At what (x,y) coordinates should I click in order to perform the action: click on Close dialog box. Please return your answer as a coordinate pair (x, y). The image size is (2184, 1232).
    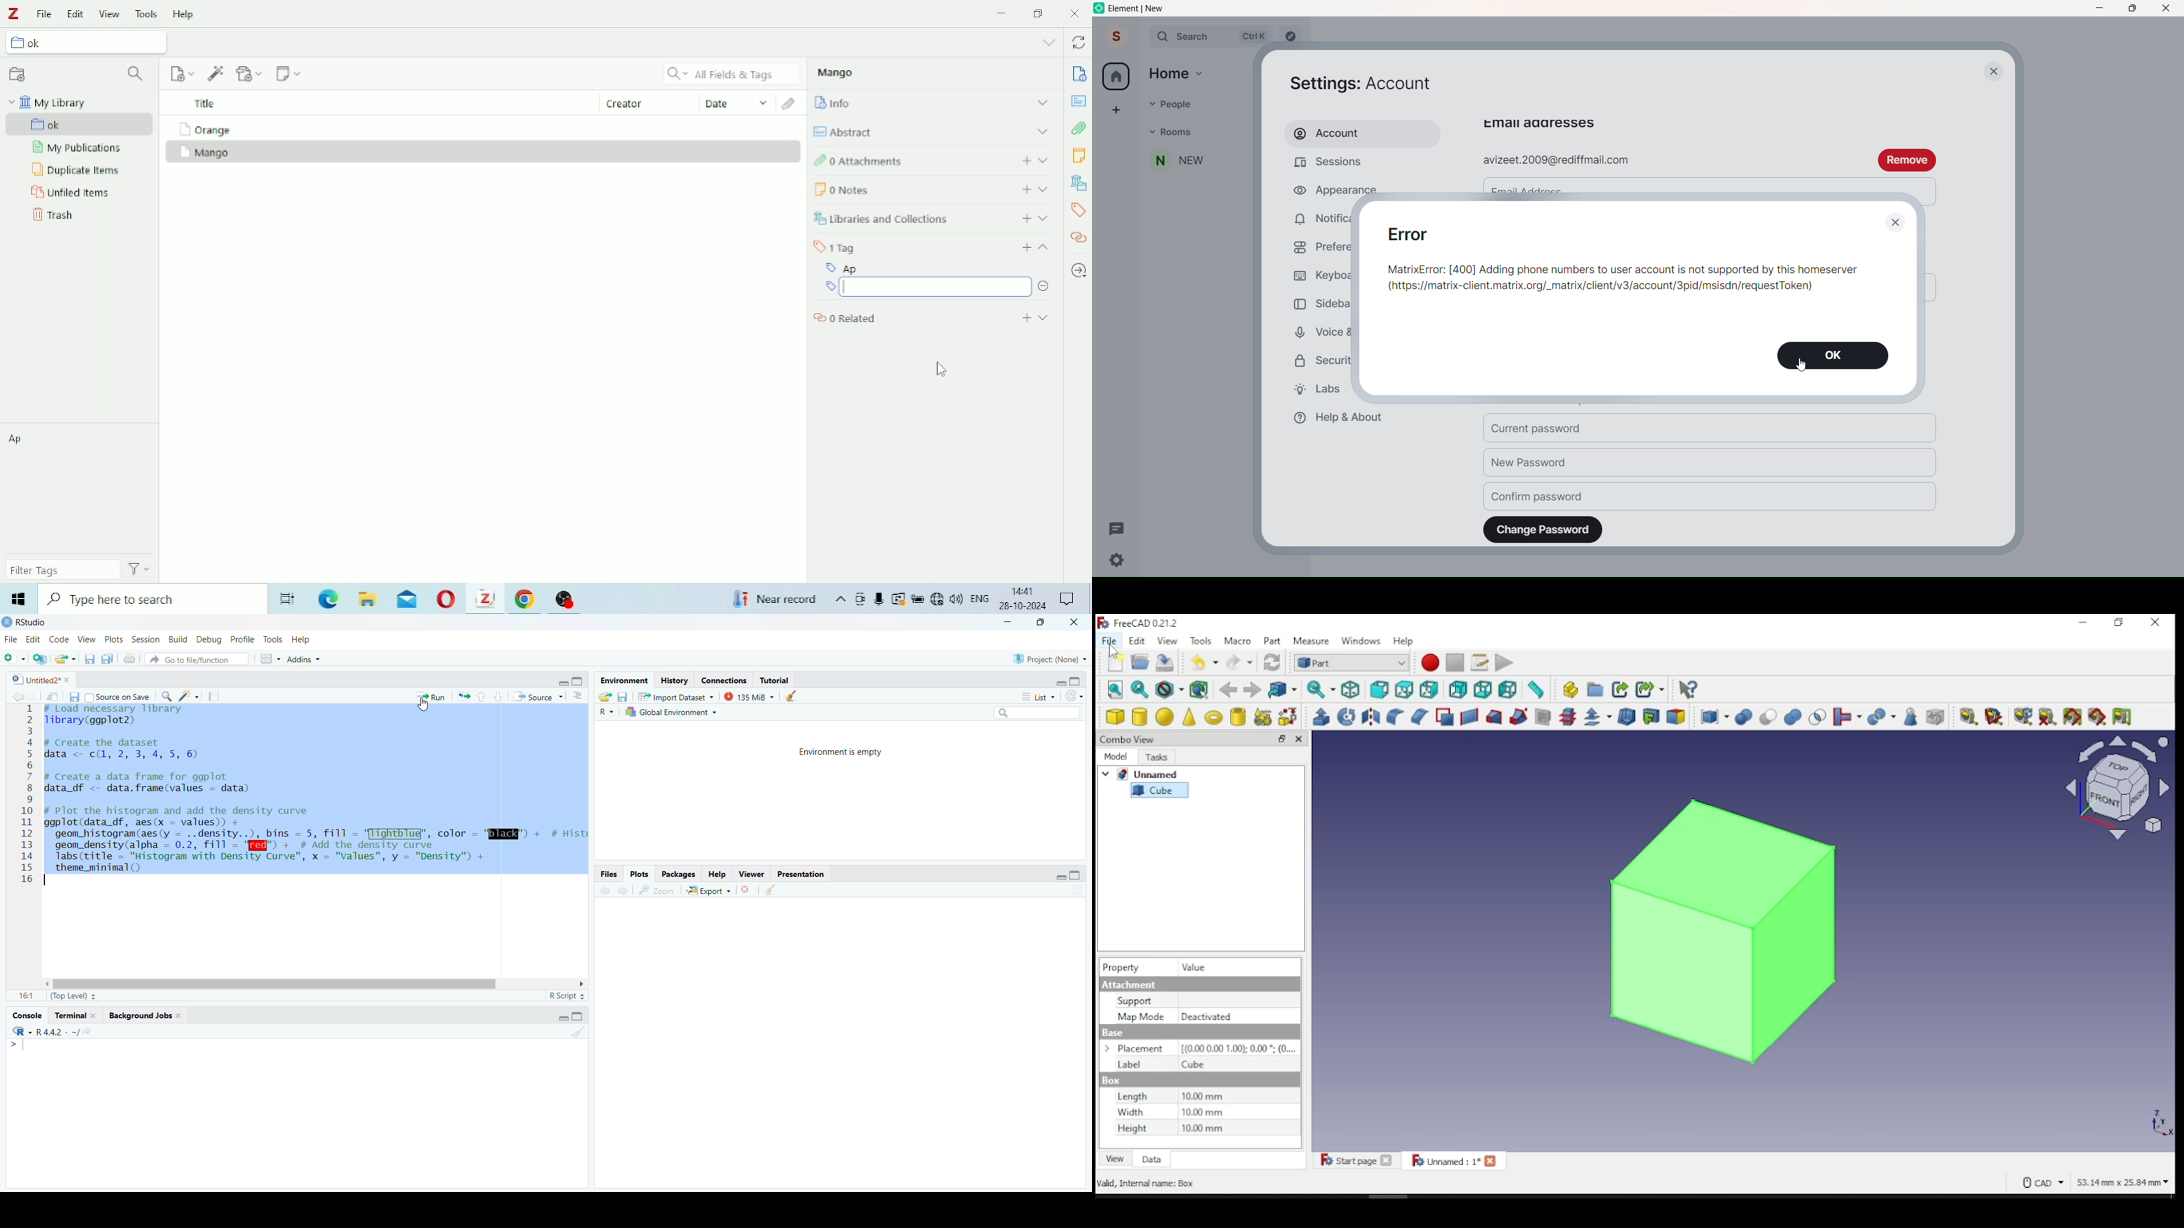
    Looking at the image, I should click on (1895, 224).